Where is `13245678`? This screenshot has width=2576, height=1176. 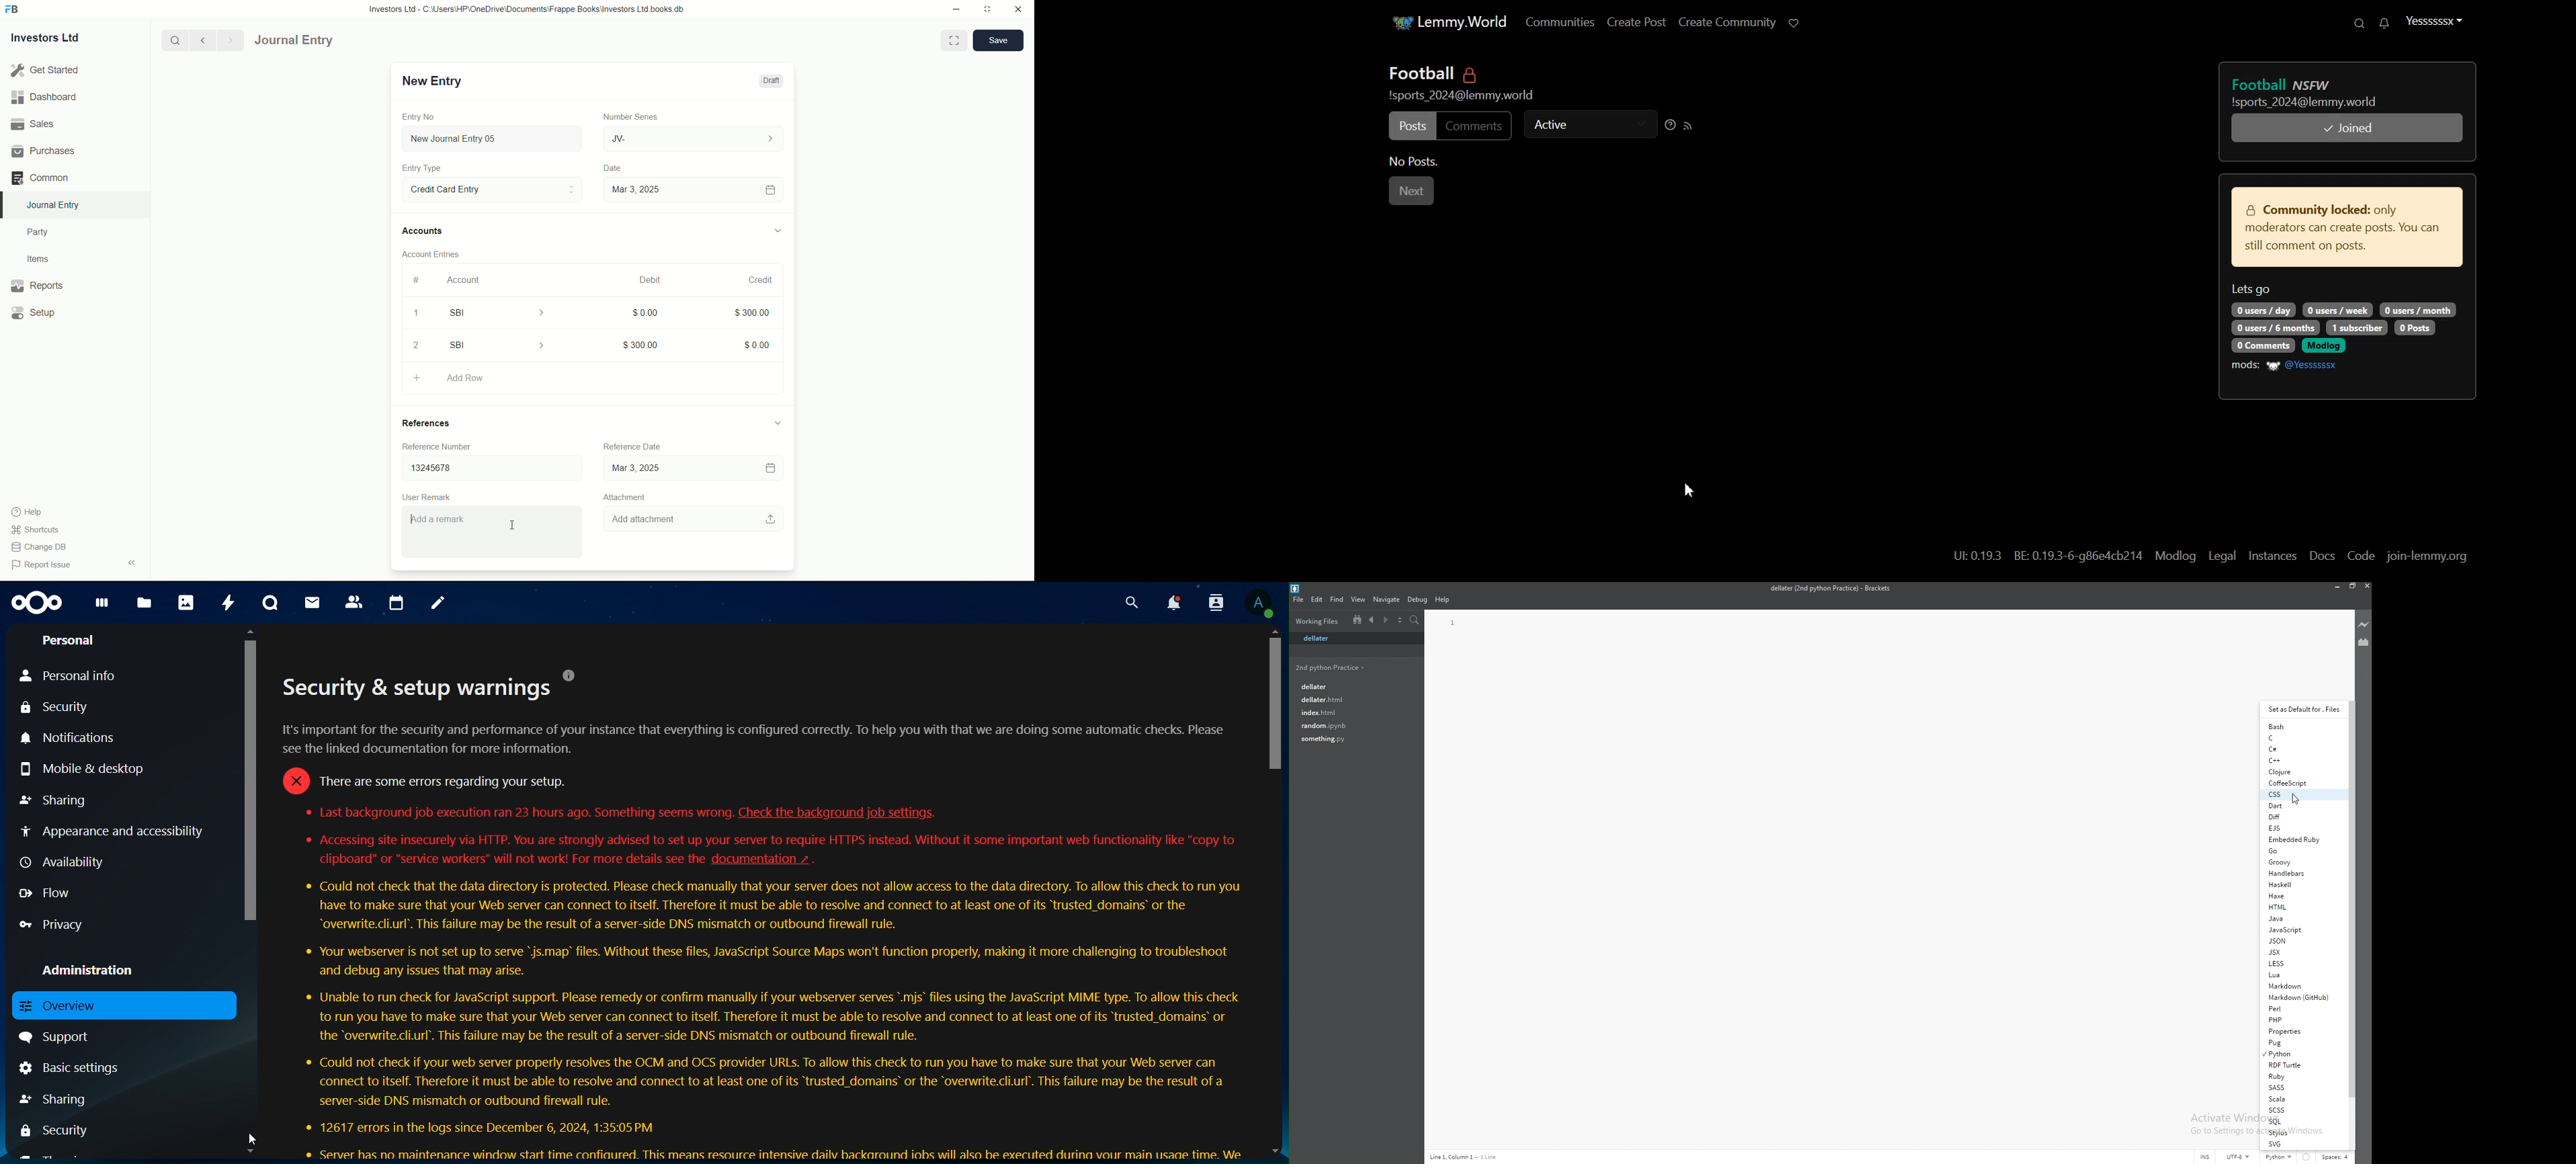
13245678 is located at coordinates (488, 466).